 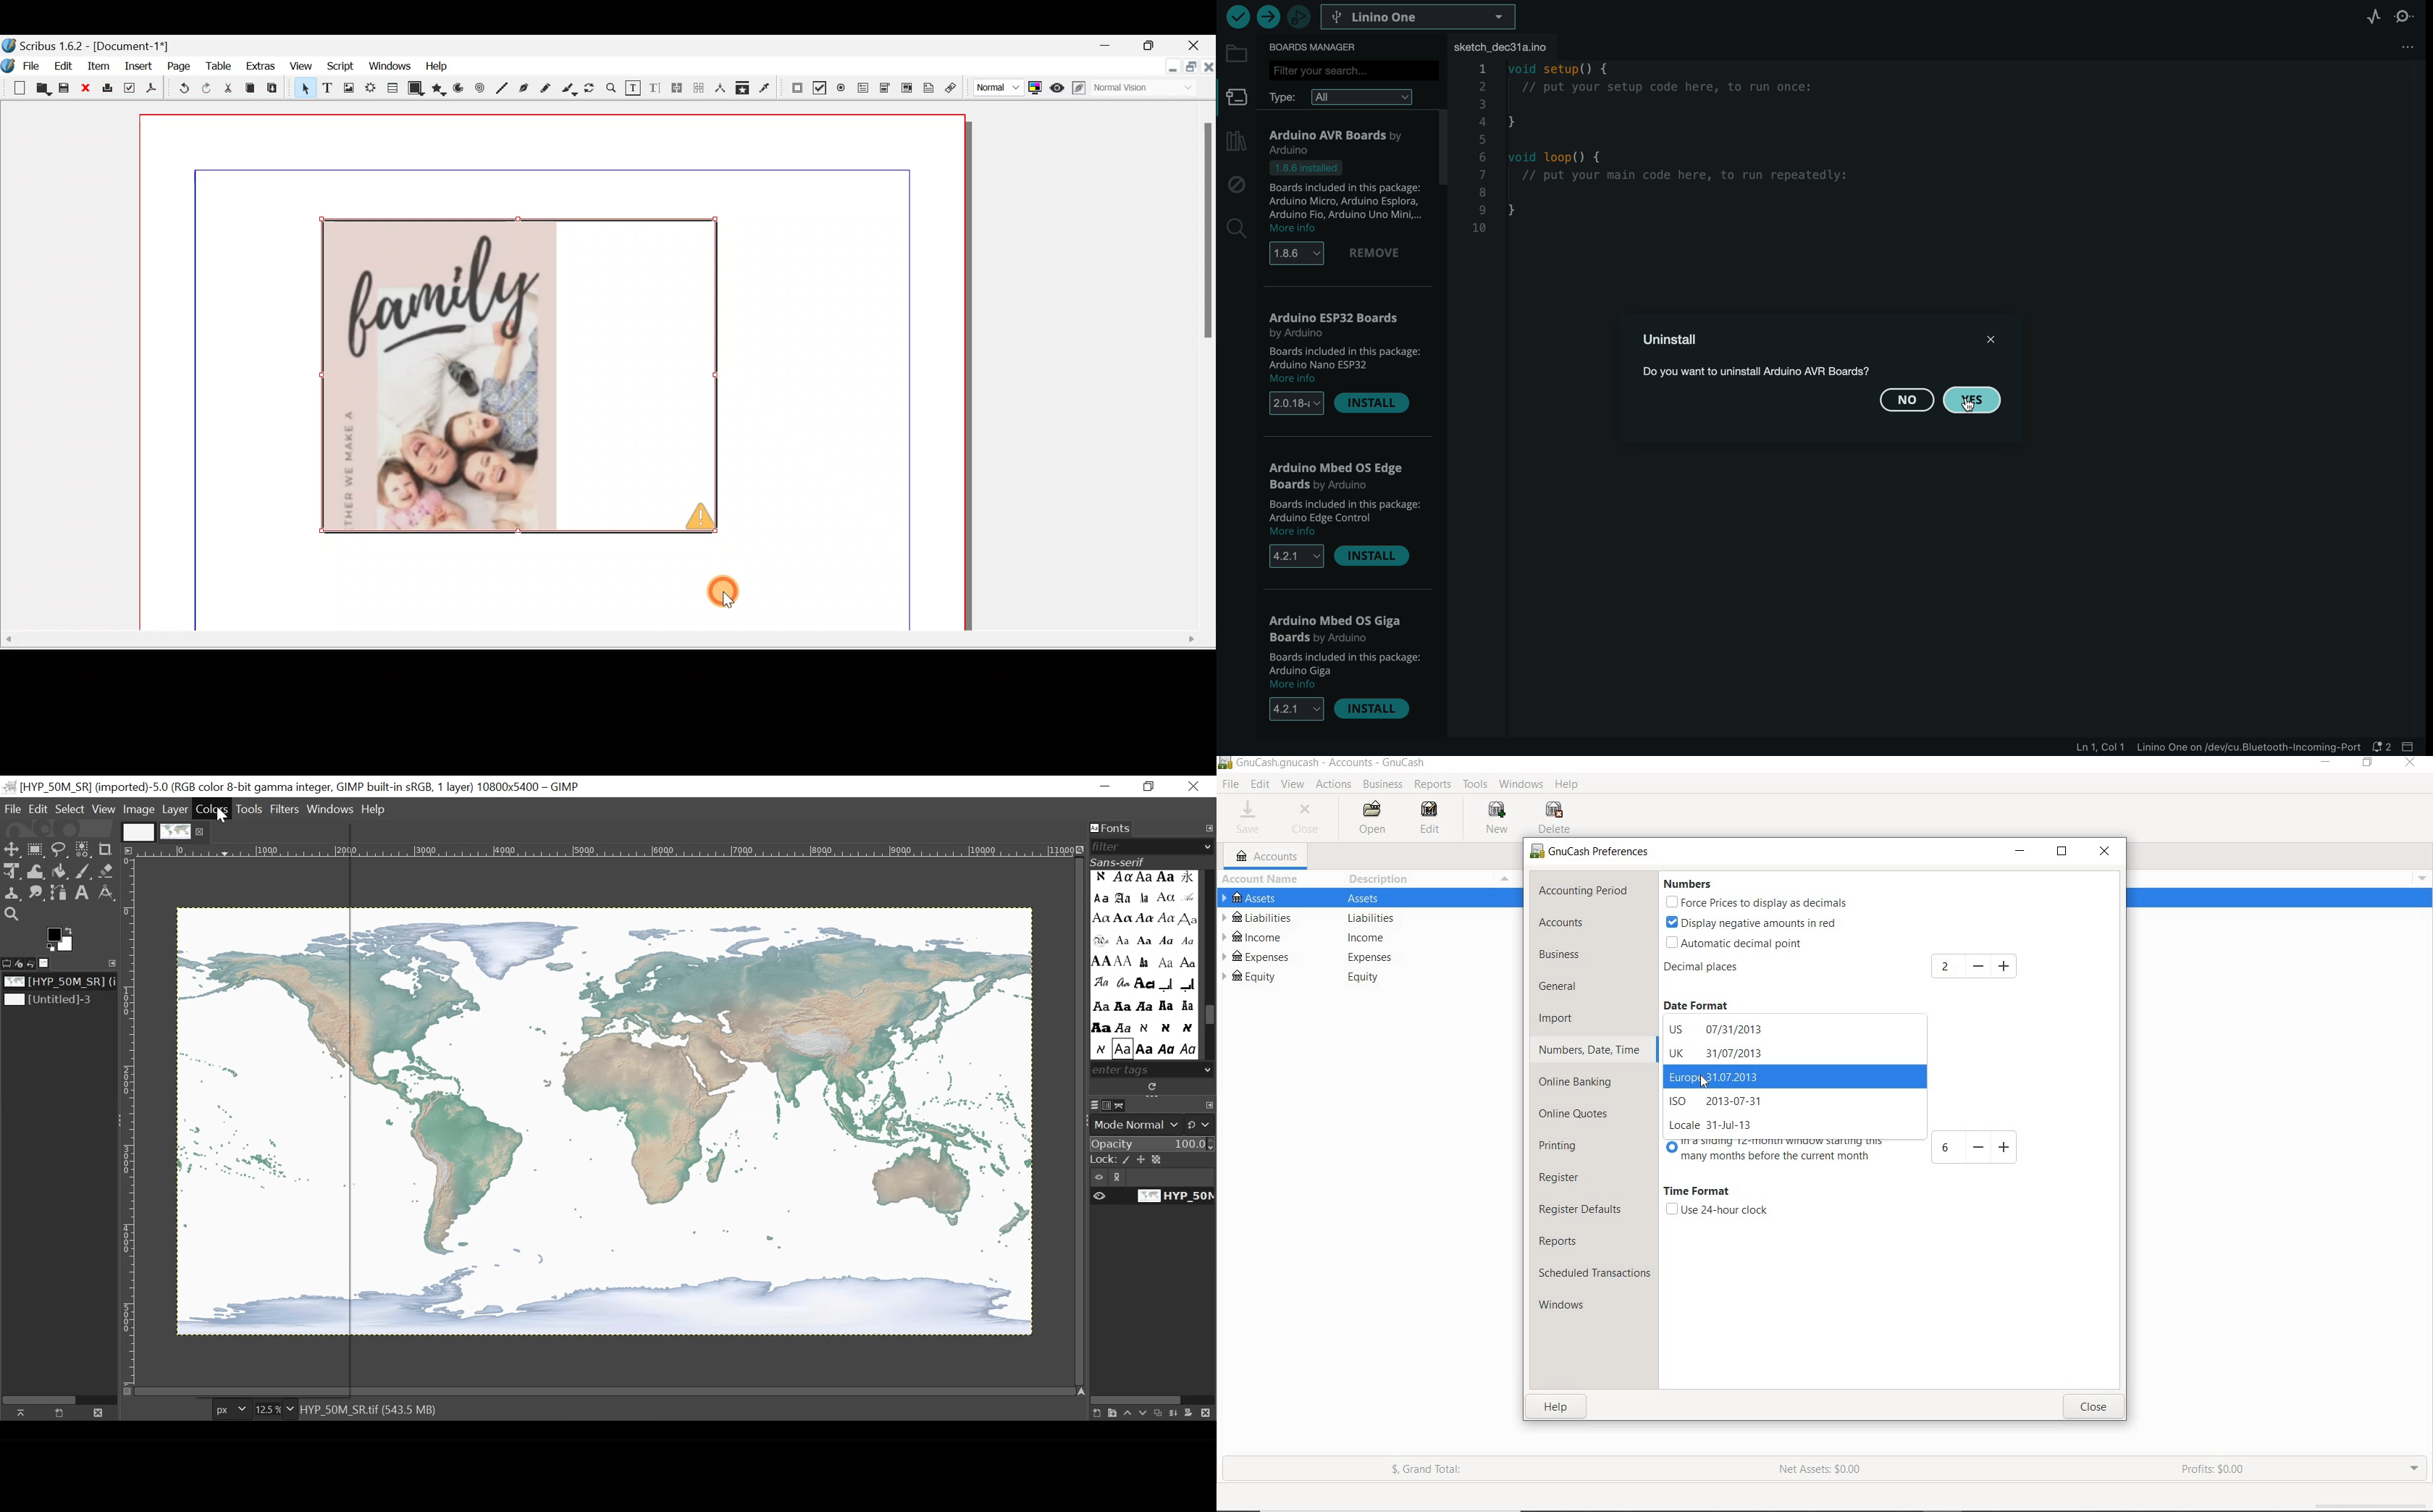 I want to click on close bar, so click(x=2413, y=747).